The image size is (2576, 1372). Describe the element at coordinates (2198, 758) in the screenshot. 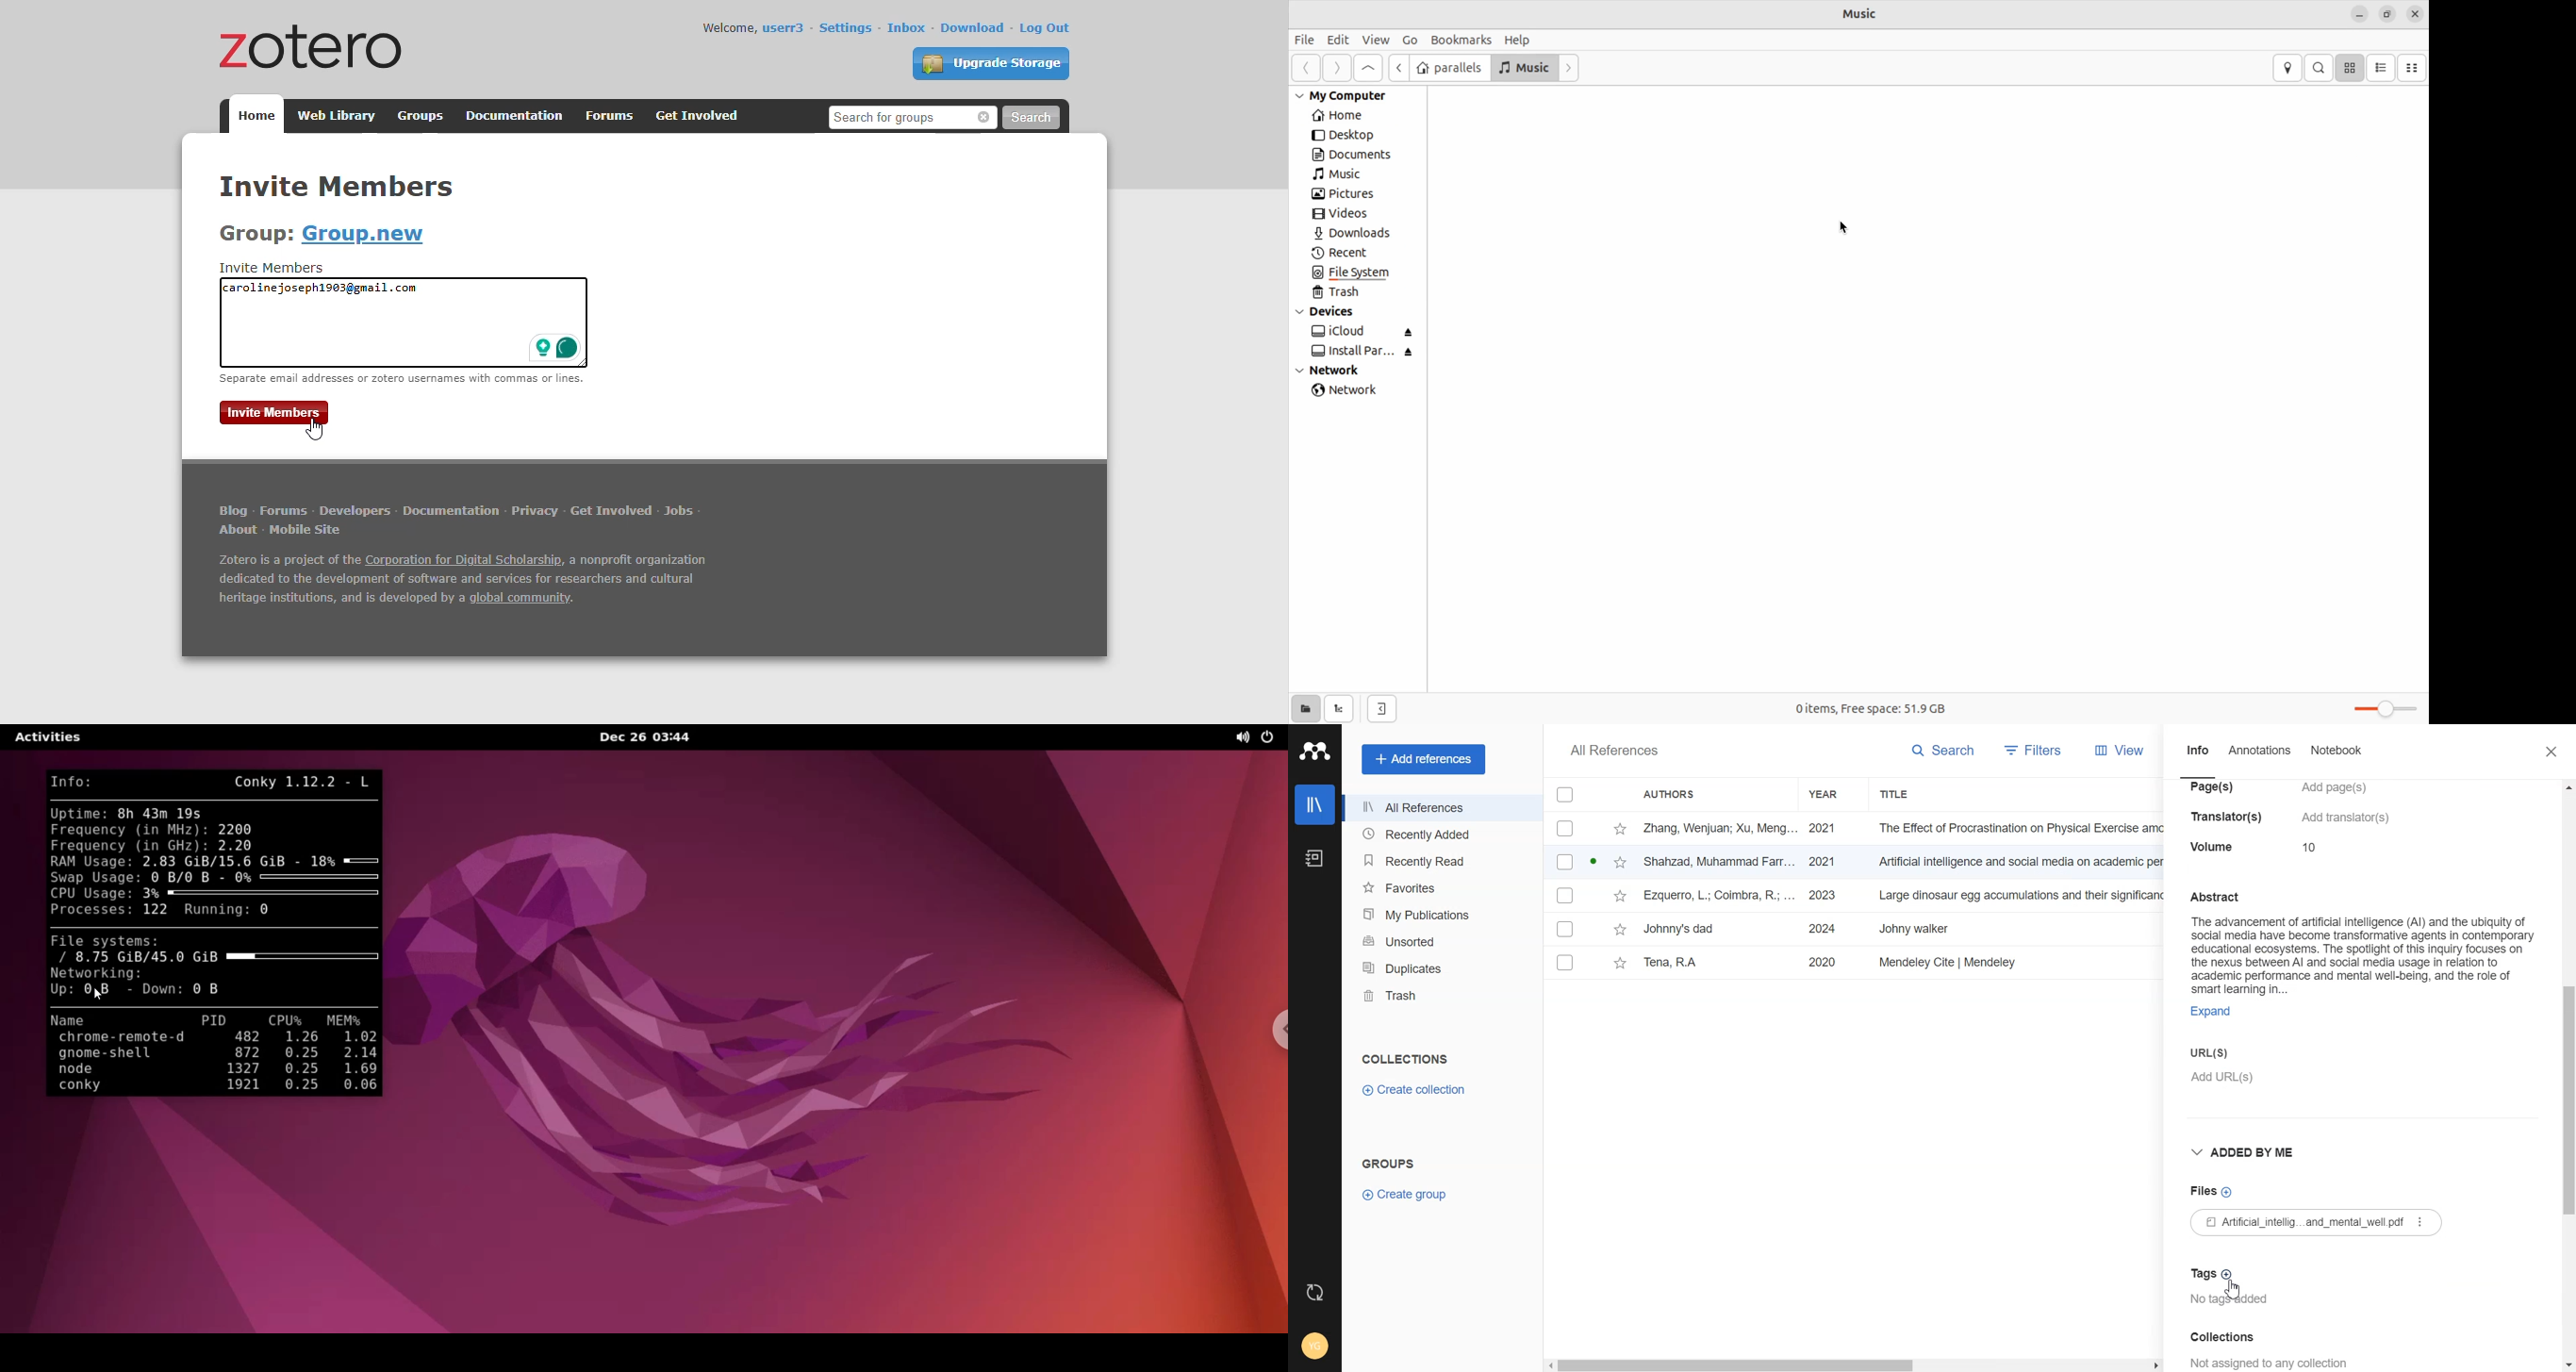

I see `Info` at that location.